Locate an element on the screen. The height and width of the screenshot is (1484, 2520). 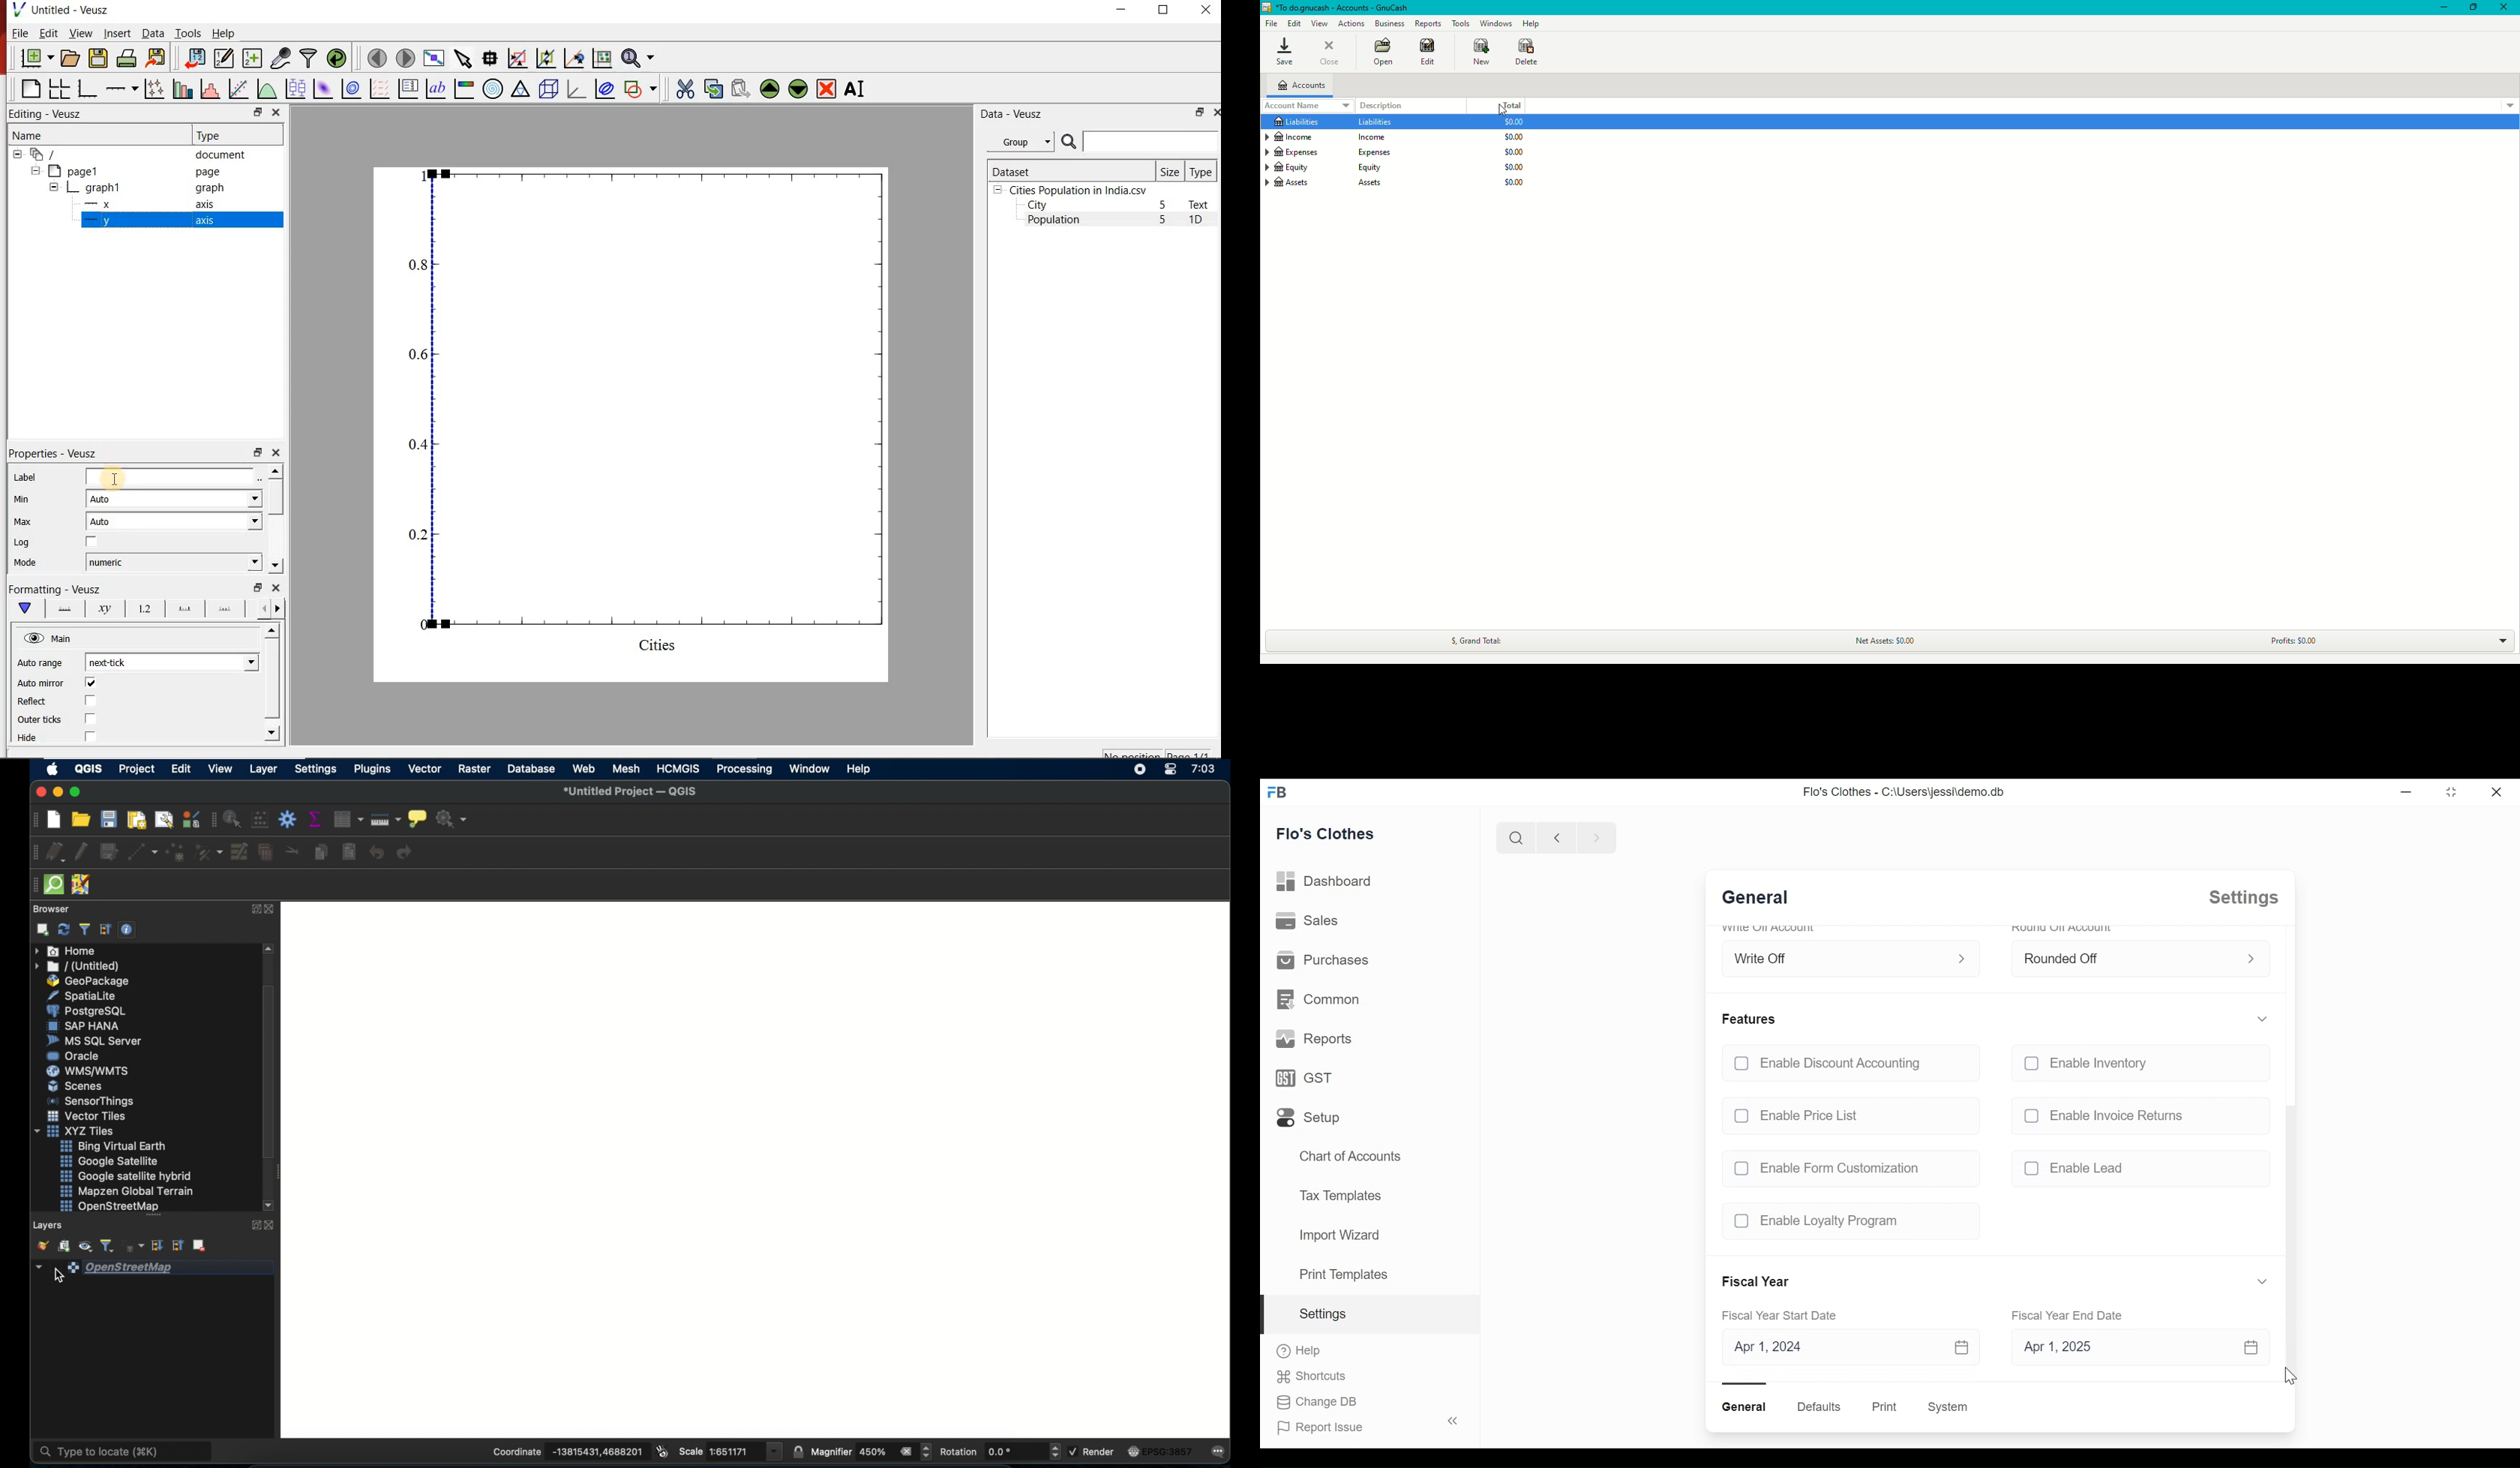
unchecked Enable Form Customization is located at coordinates (1845, 1168).